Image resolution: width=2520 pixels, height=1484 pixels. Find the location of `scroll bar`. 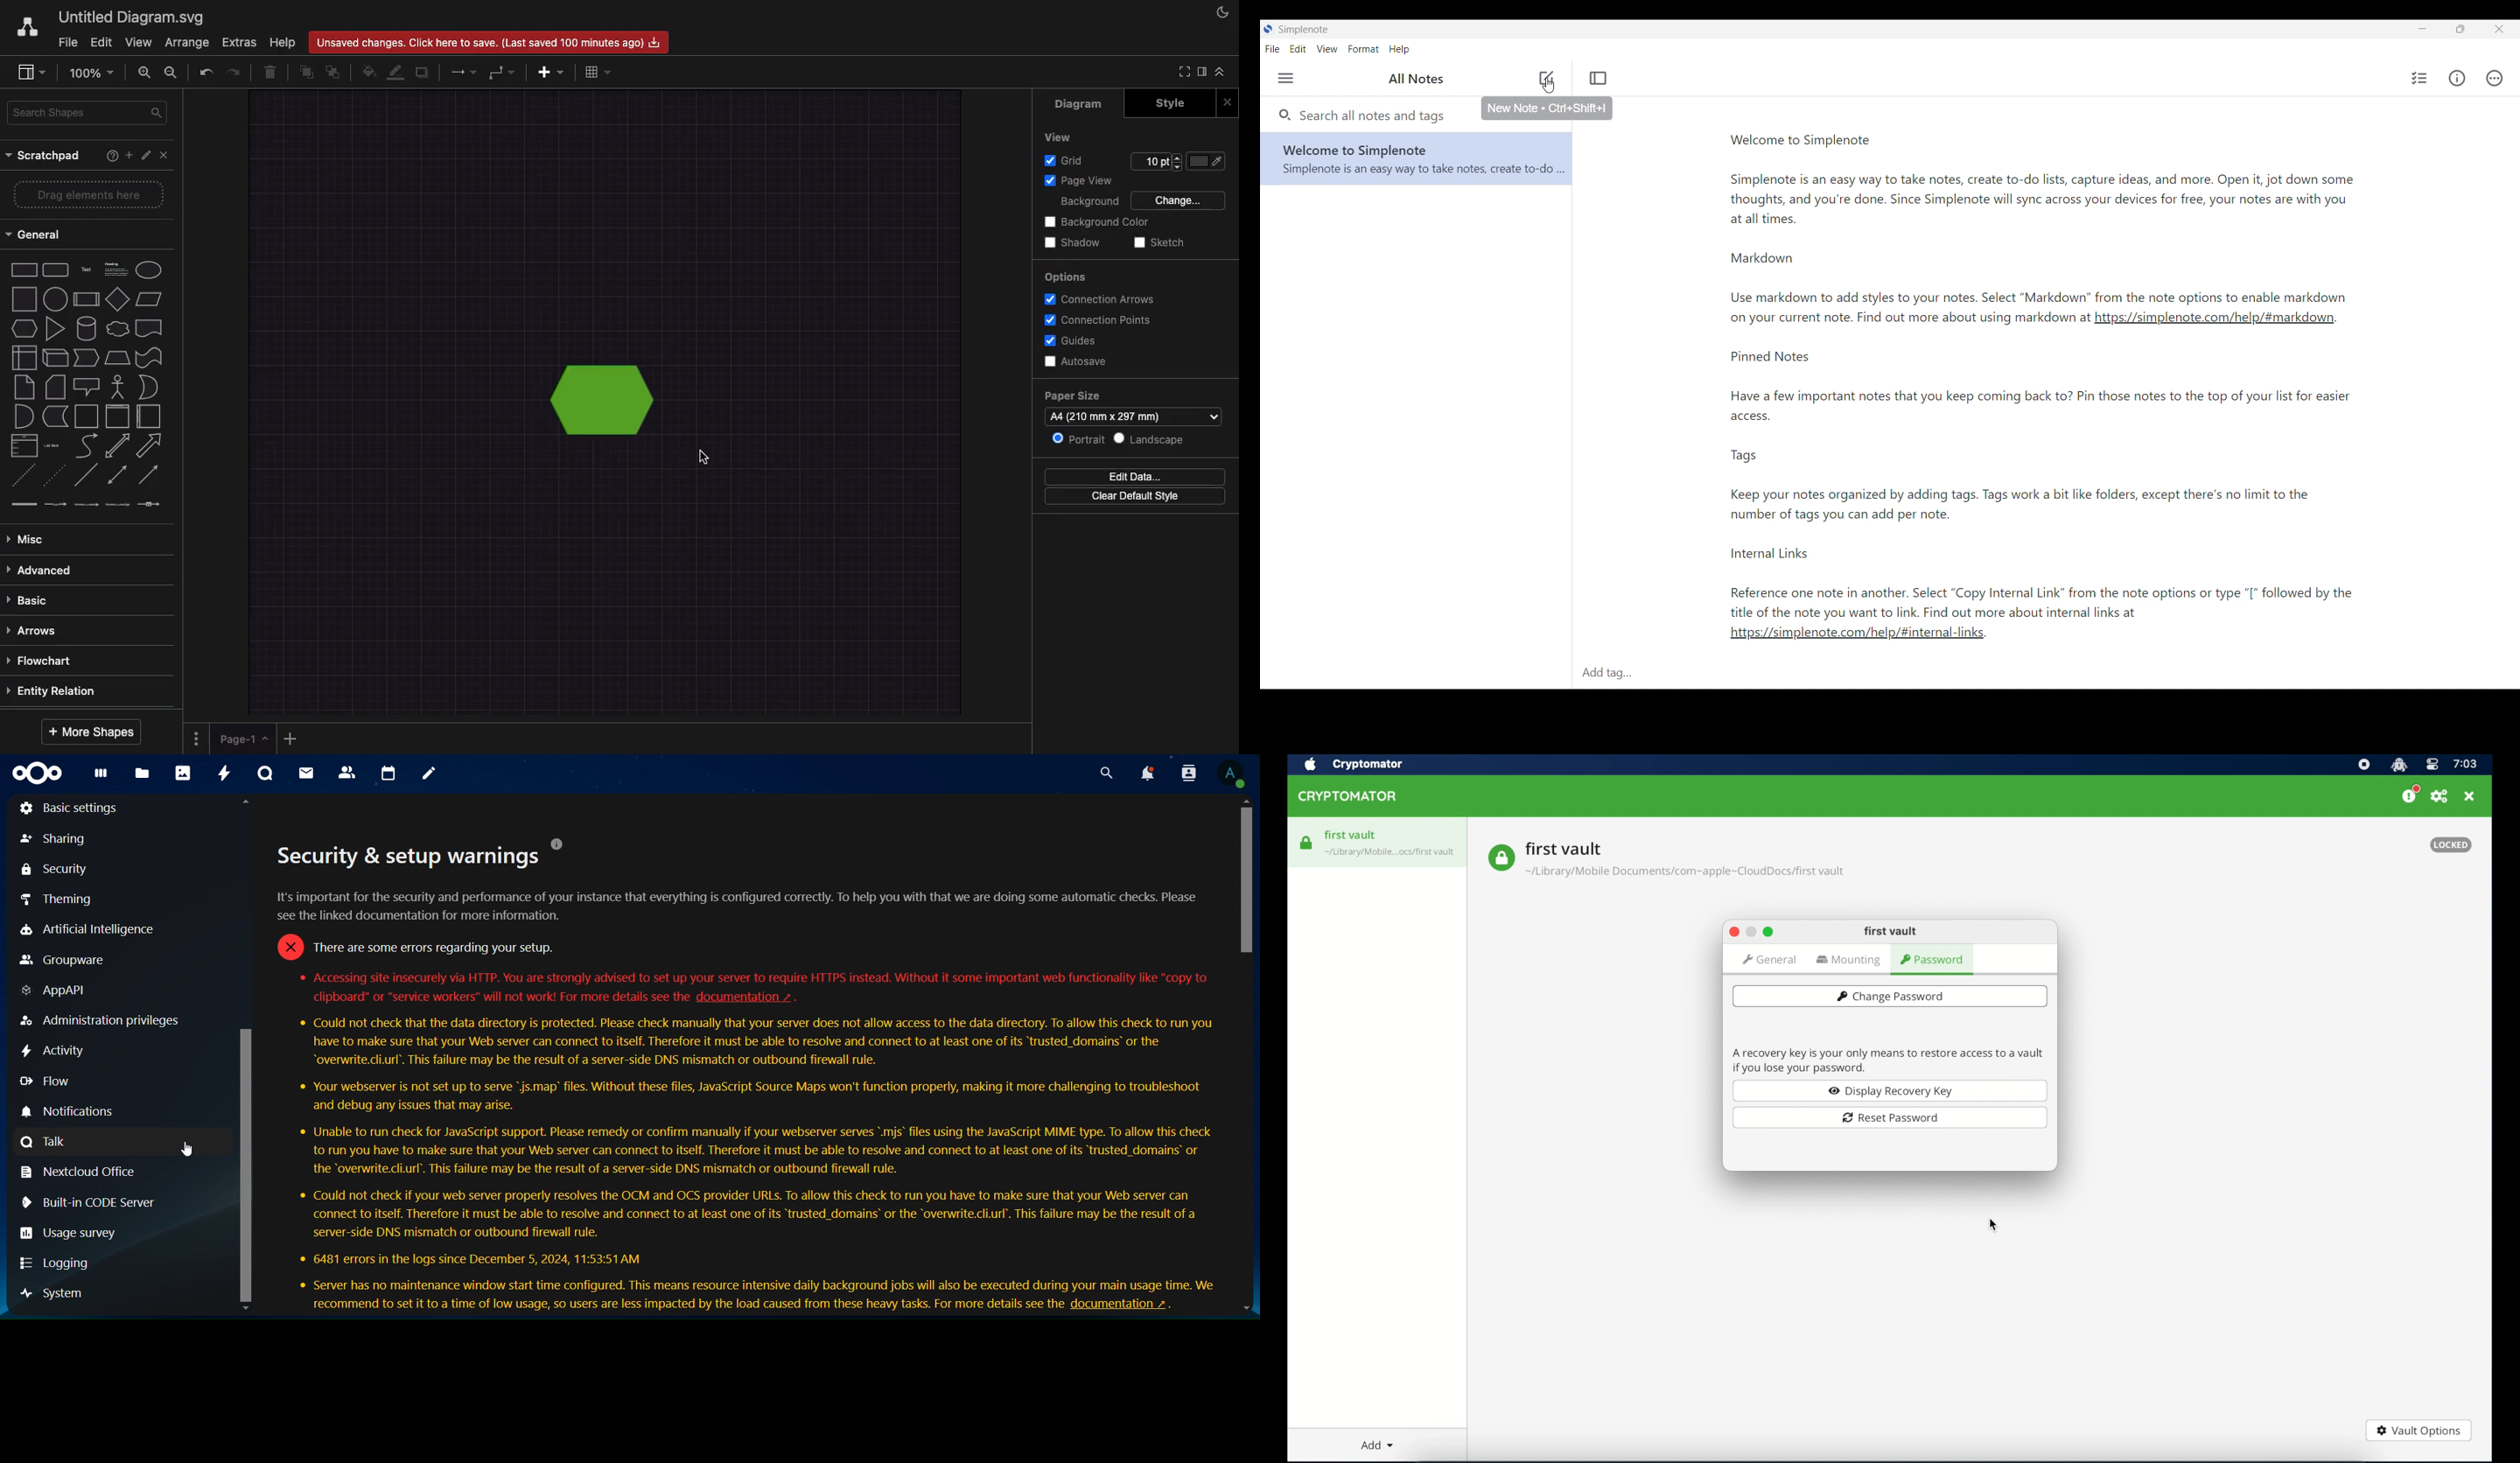

scroll bar is located at coordinates (247, 1060).